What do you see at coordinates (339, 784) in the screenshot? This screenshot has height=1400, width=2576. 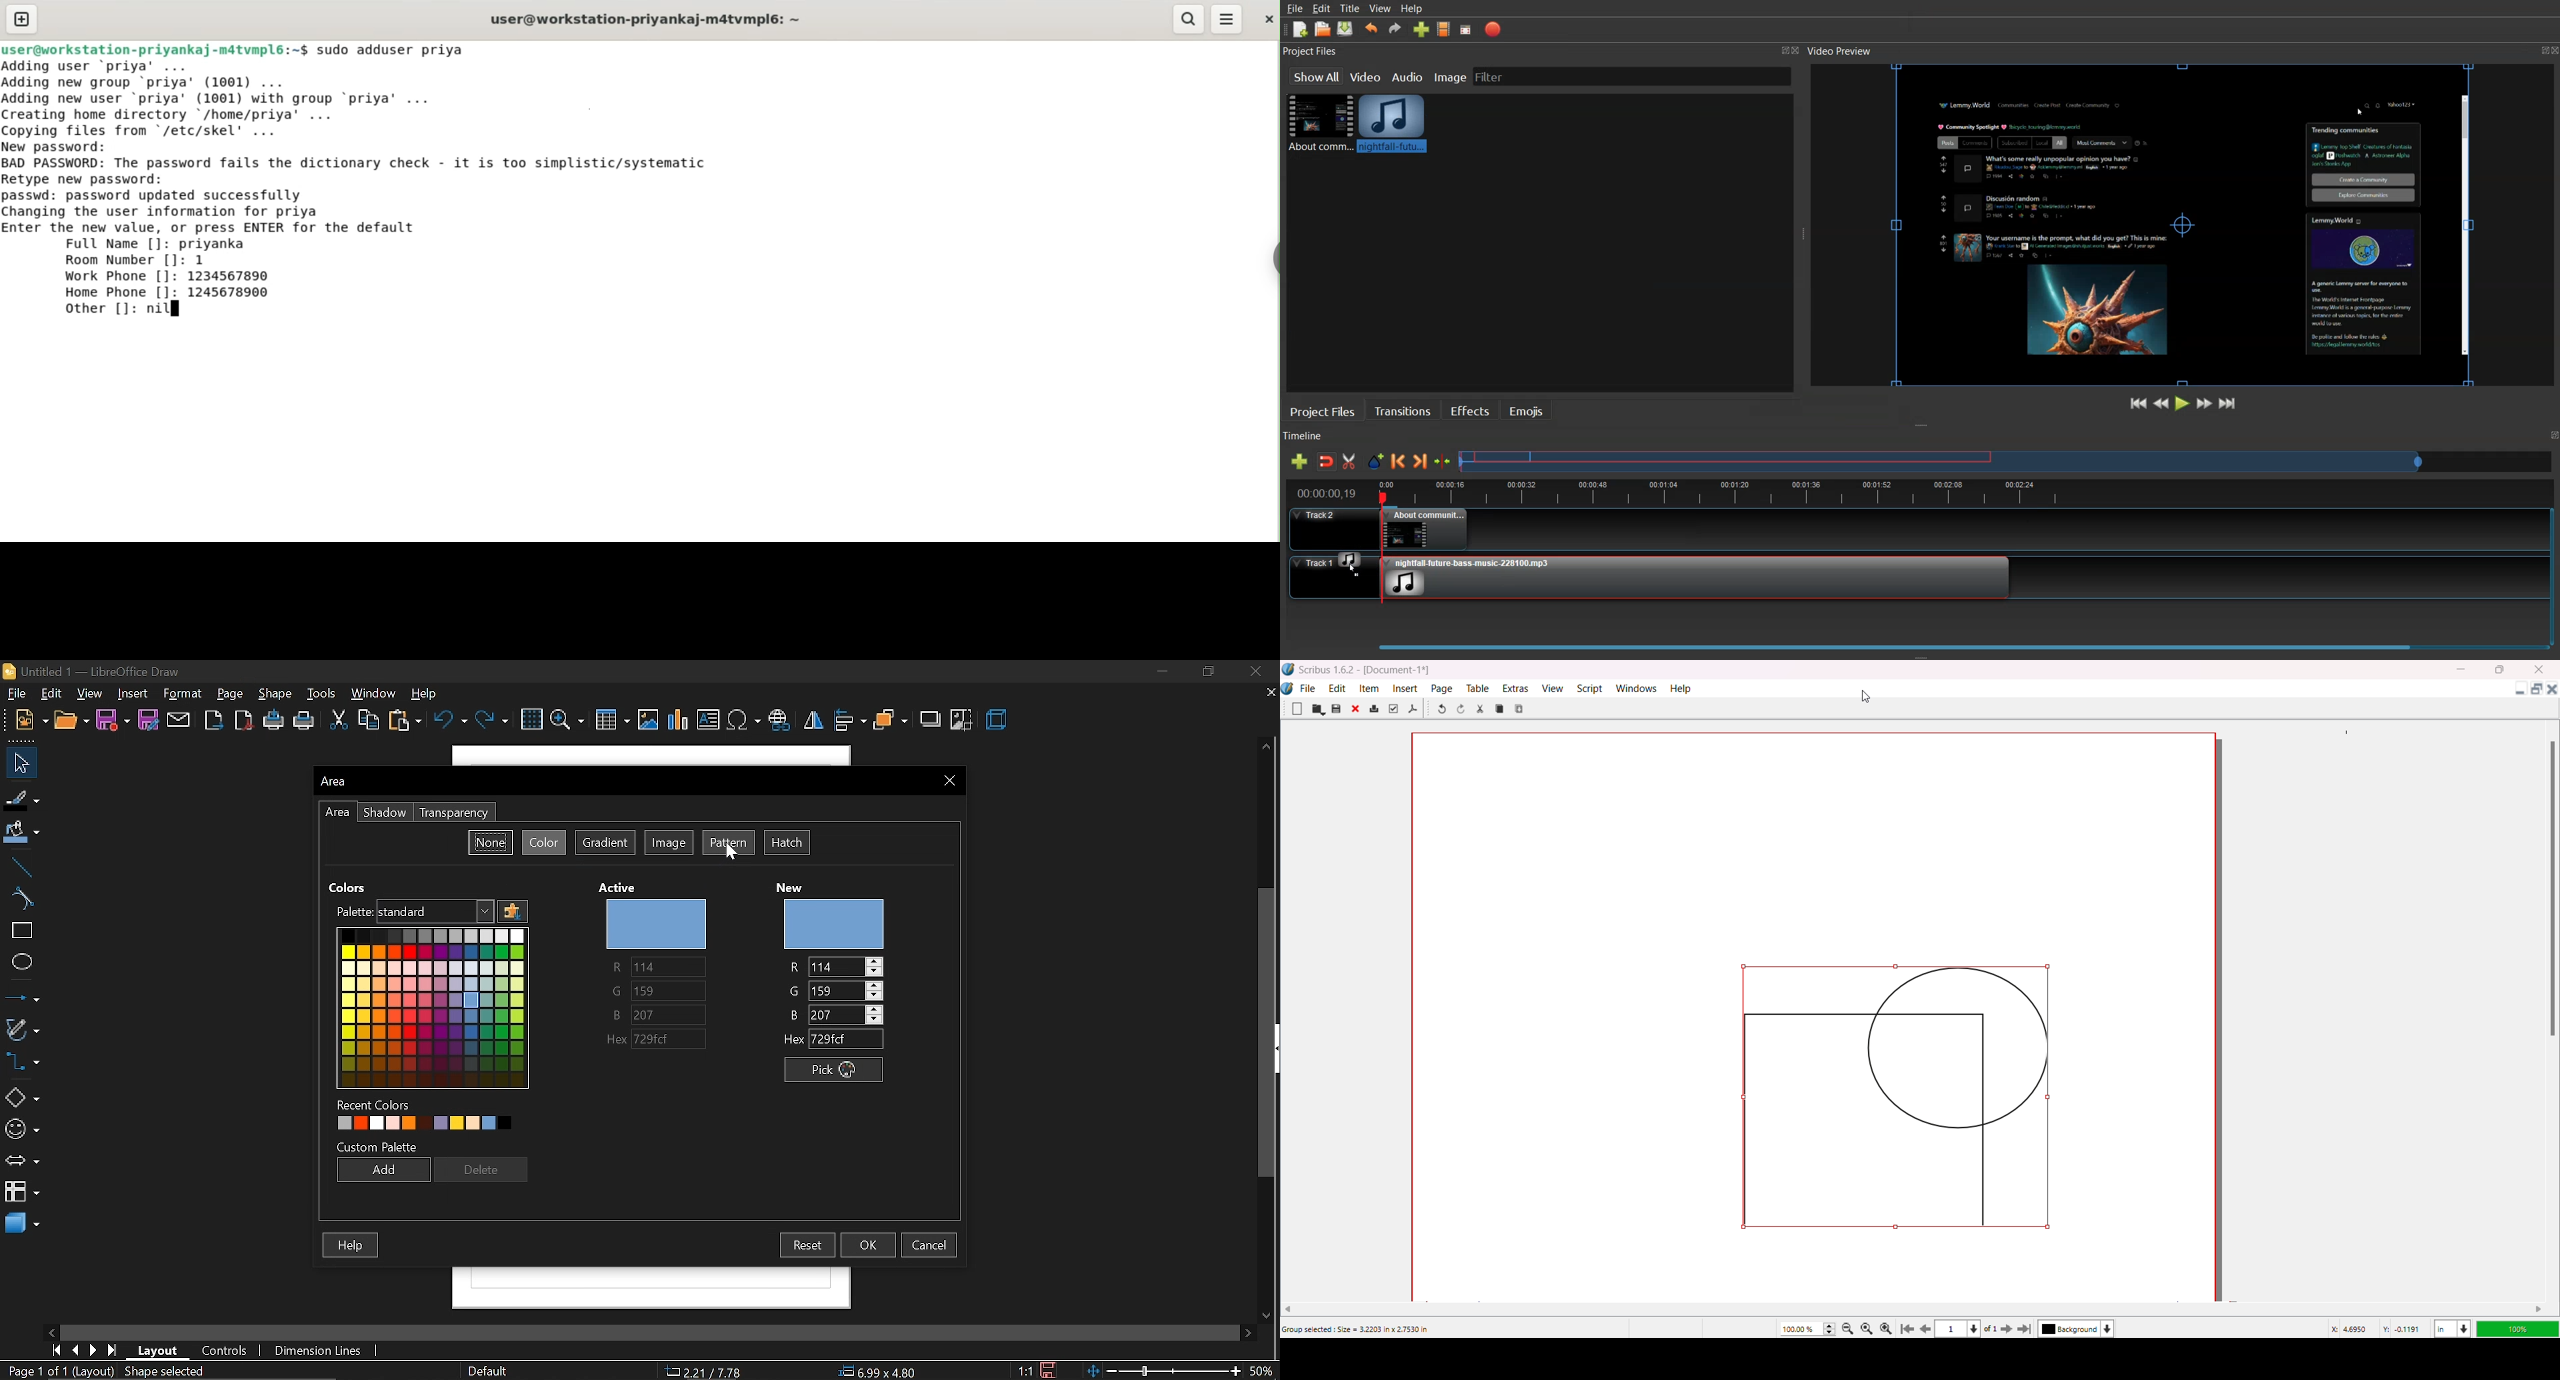 I see `current window` at bounding box center [339, 784].